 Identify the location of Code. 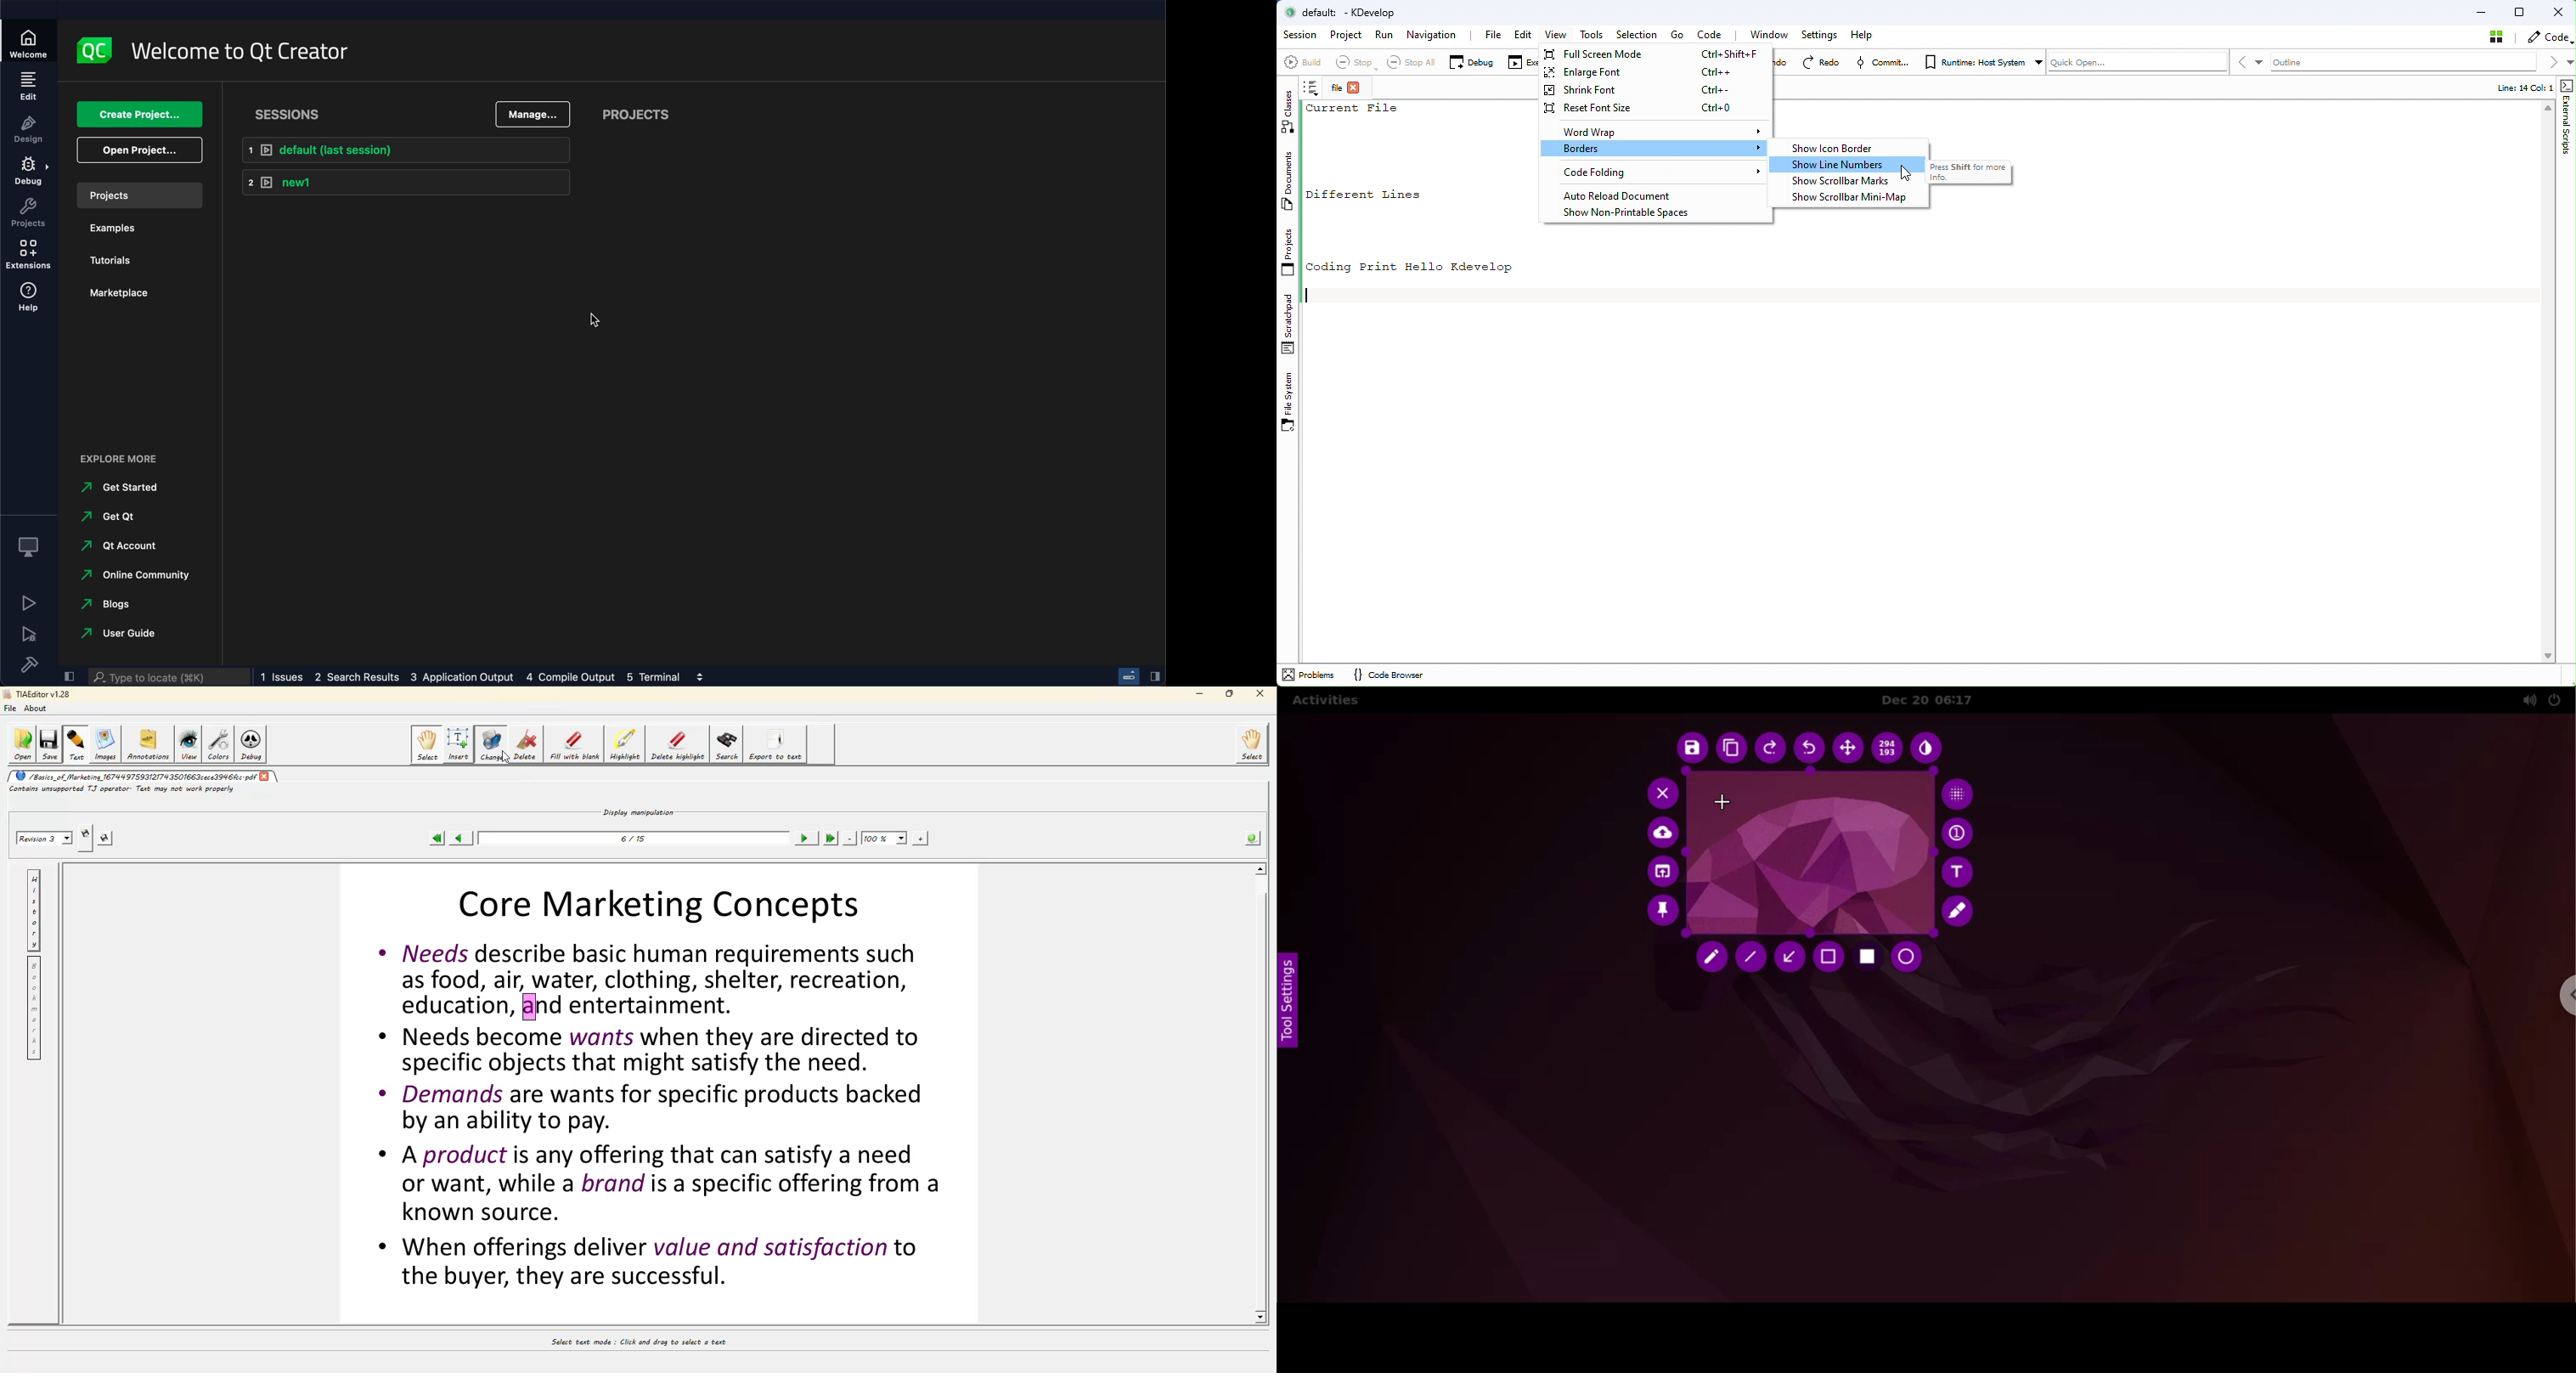
(1715, 34).